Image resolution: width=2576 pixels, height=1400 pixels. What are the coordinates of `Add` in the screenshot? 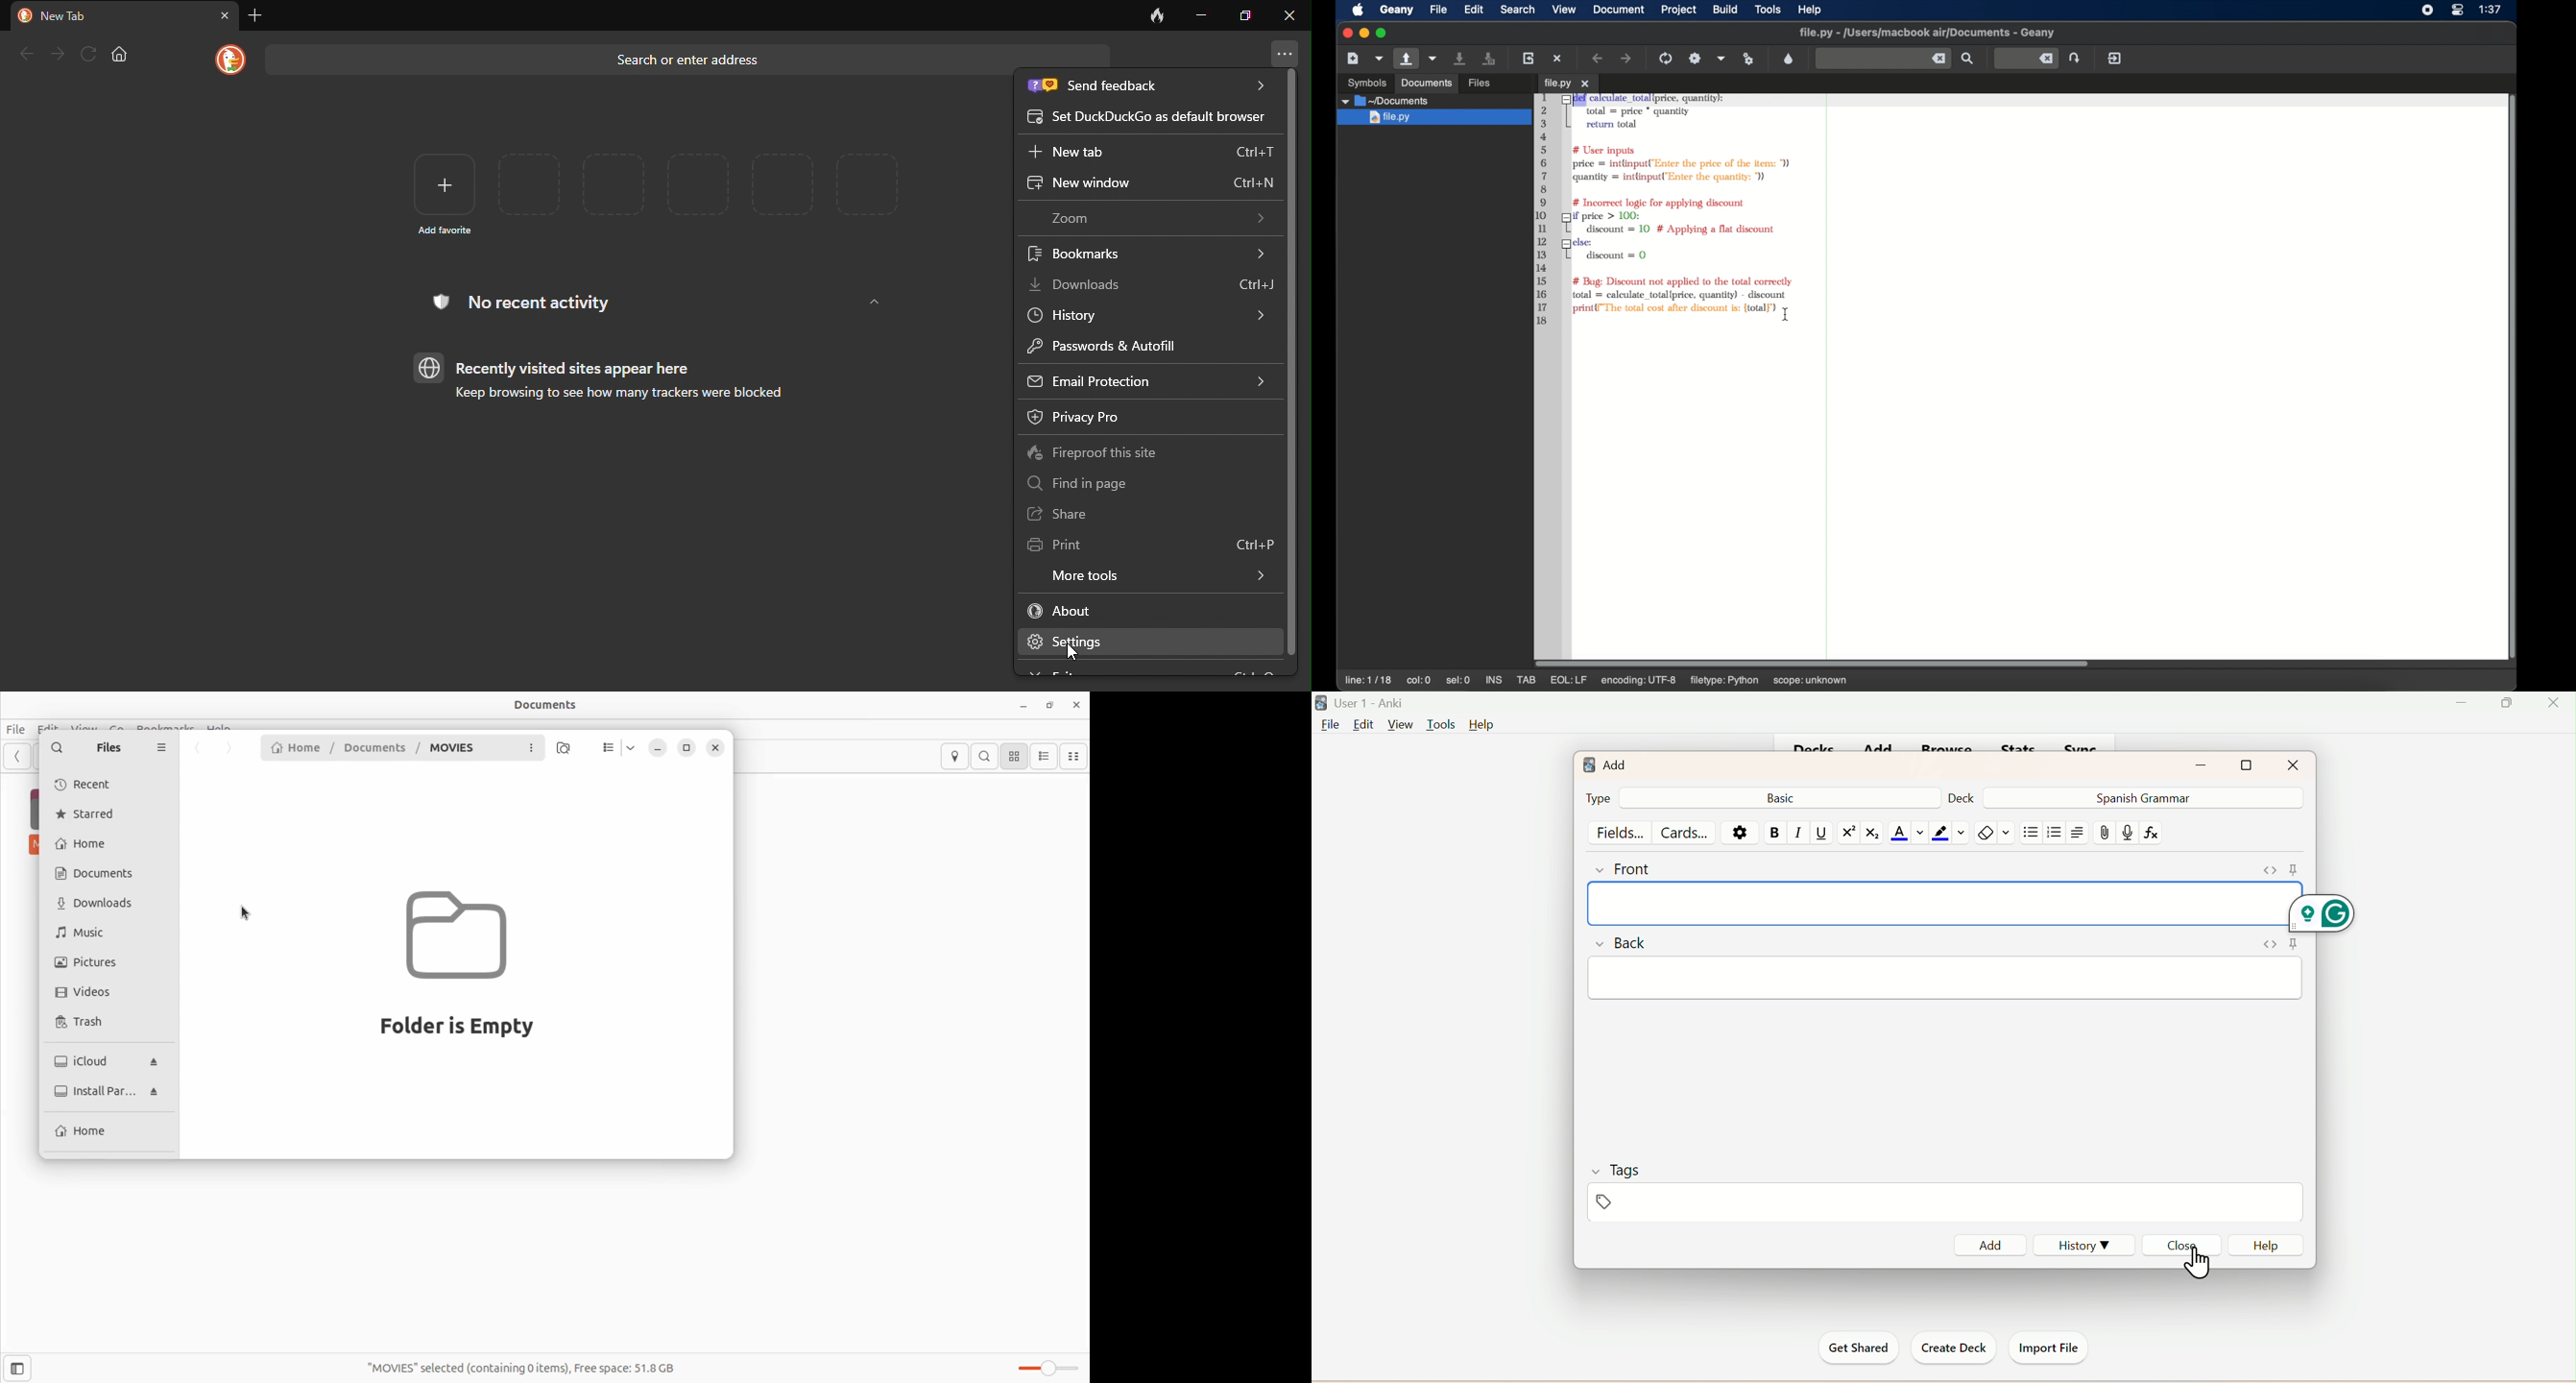 It's located at (1604, 761).